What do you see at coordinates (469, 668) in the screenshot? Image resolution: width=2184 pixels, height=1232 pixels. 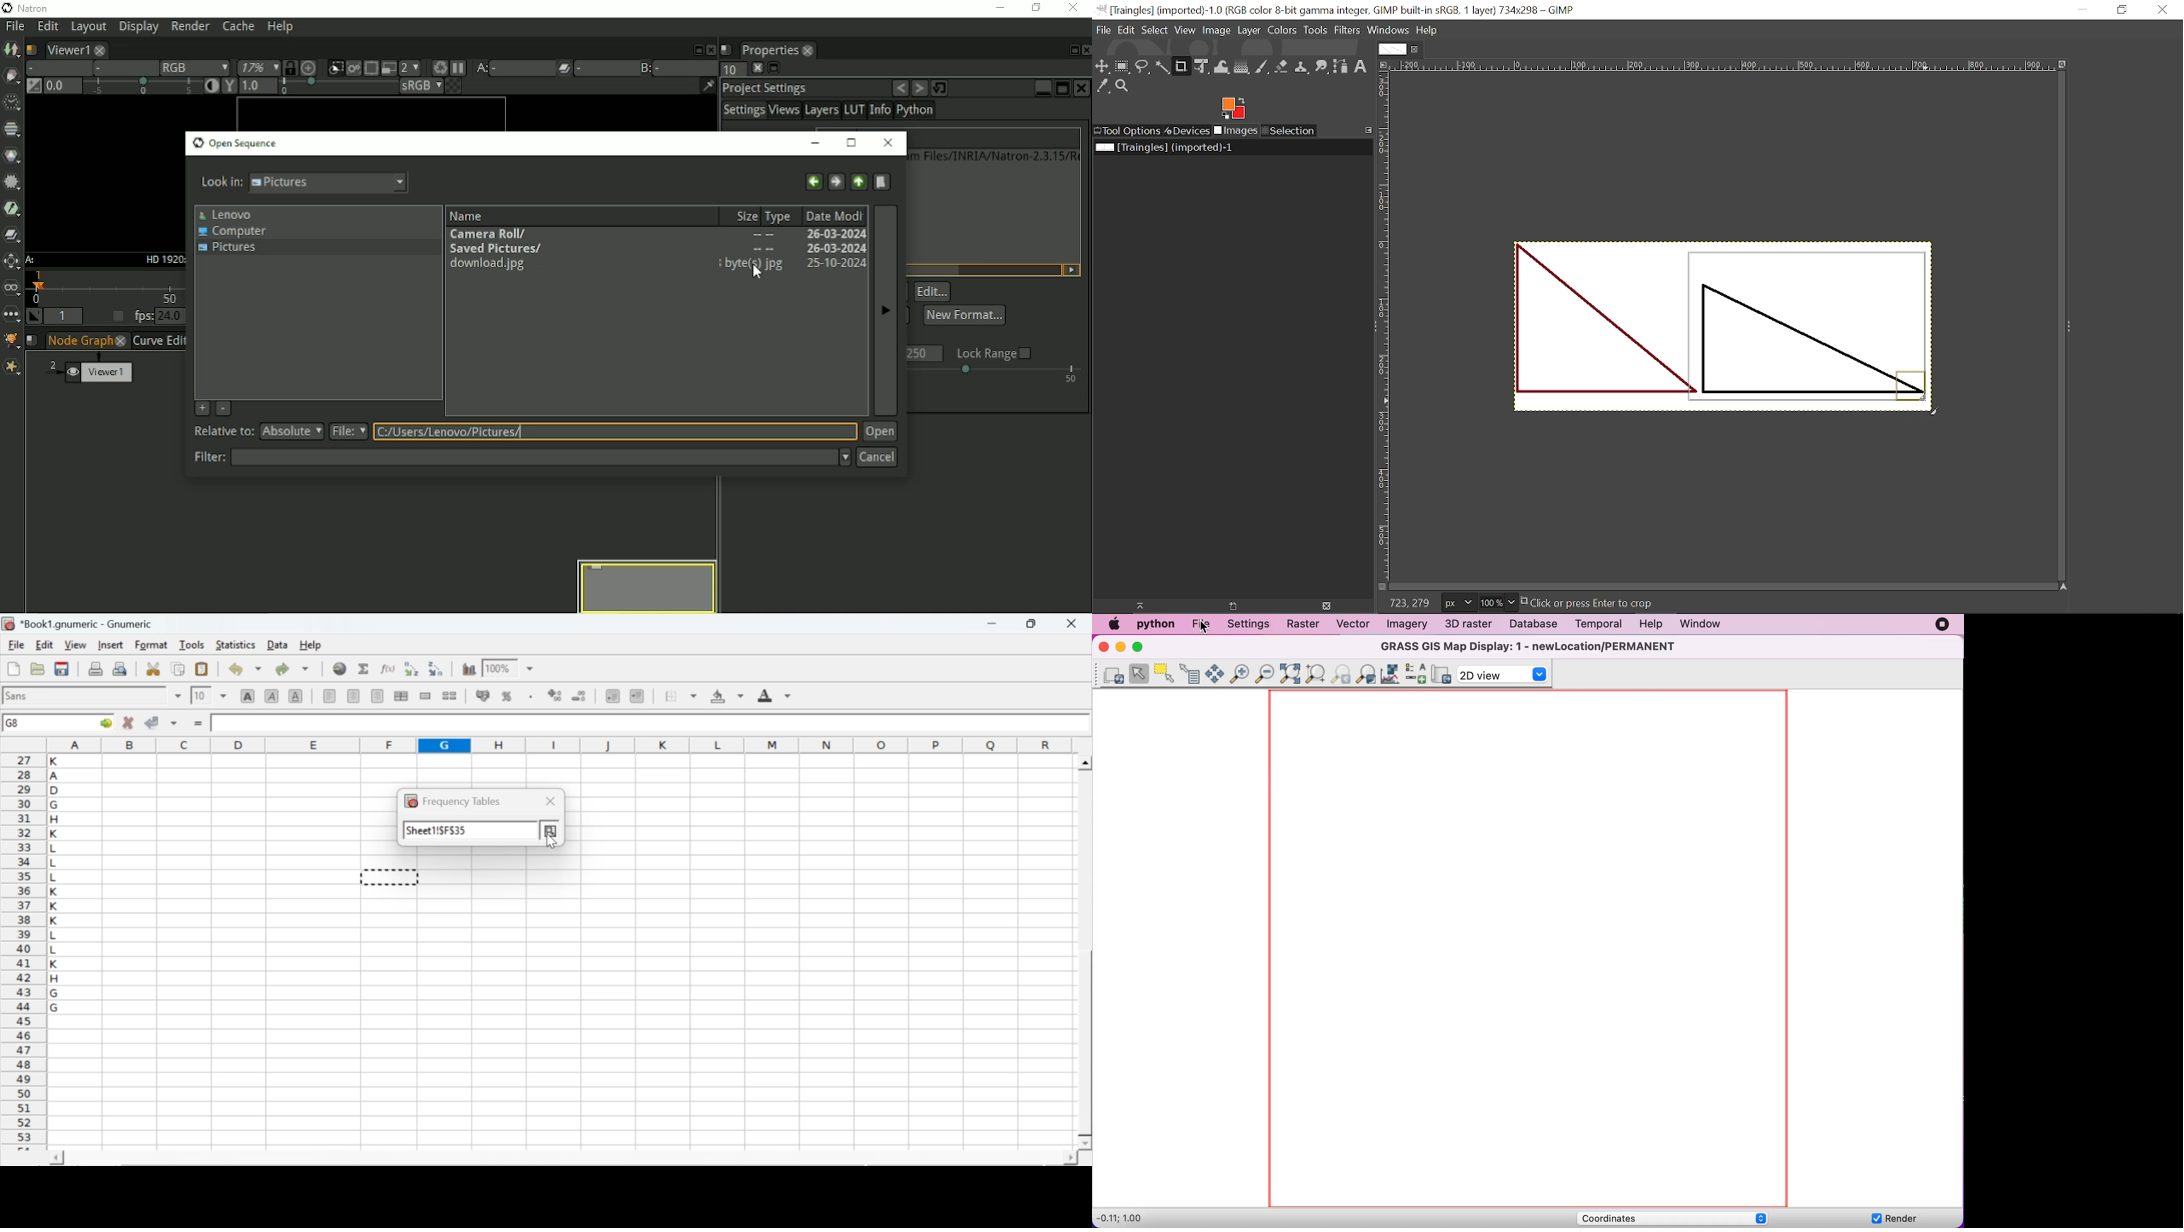 I see `insert chart` at bounding box center [469, 668].